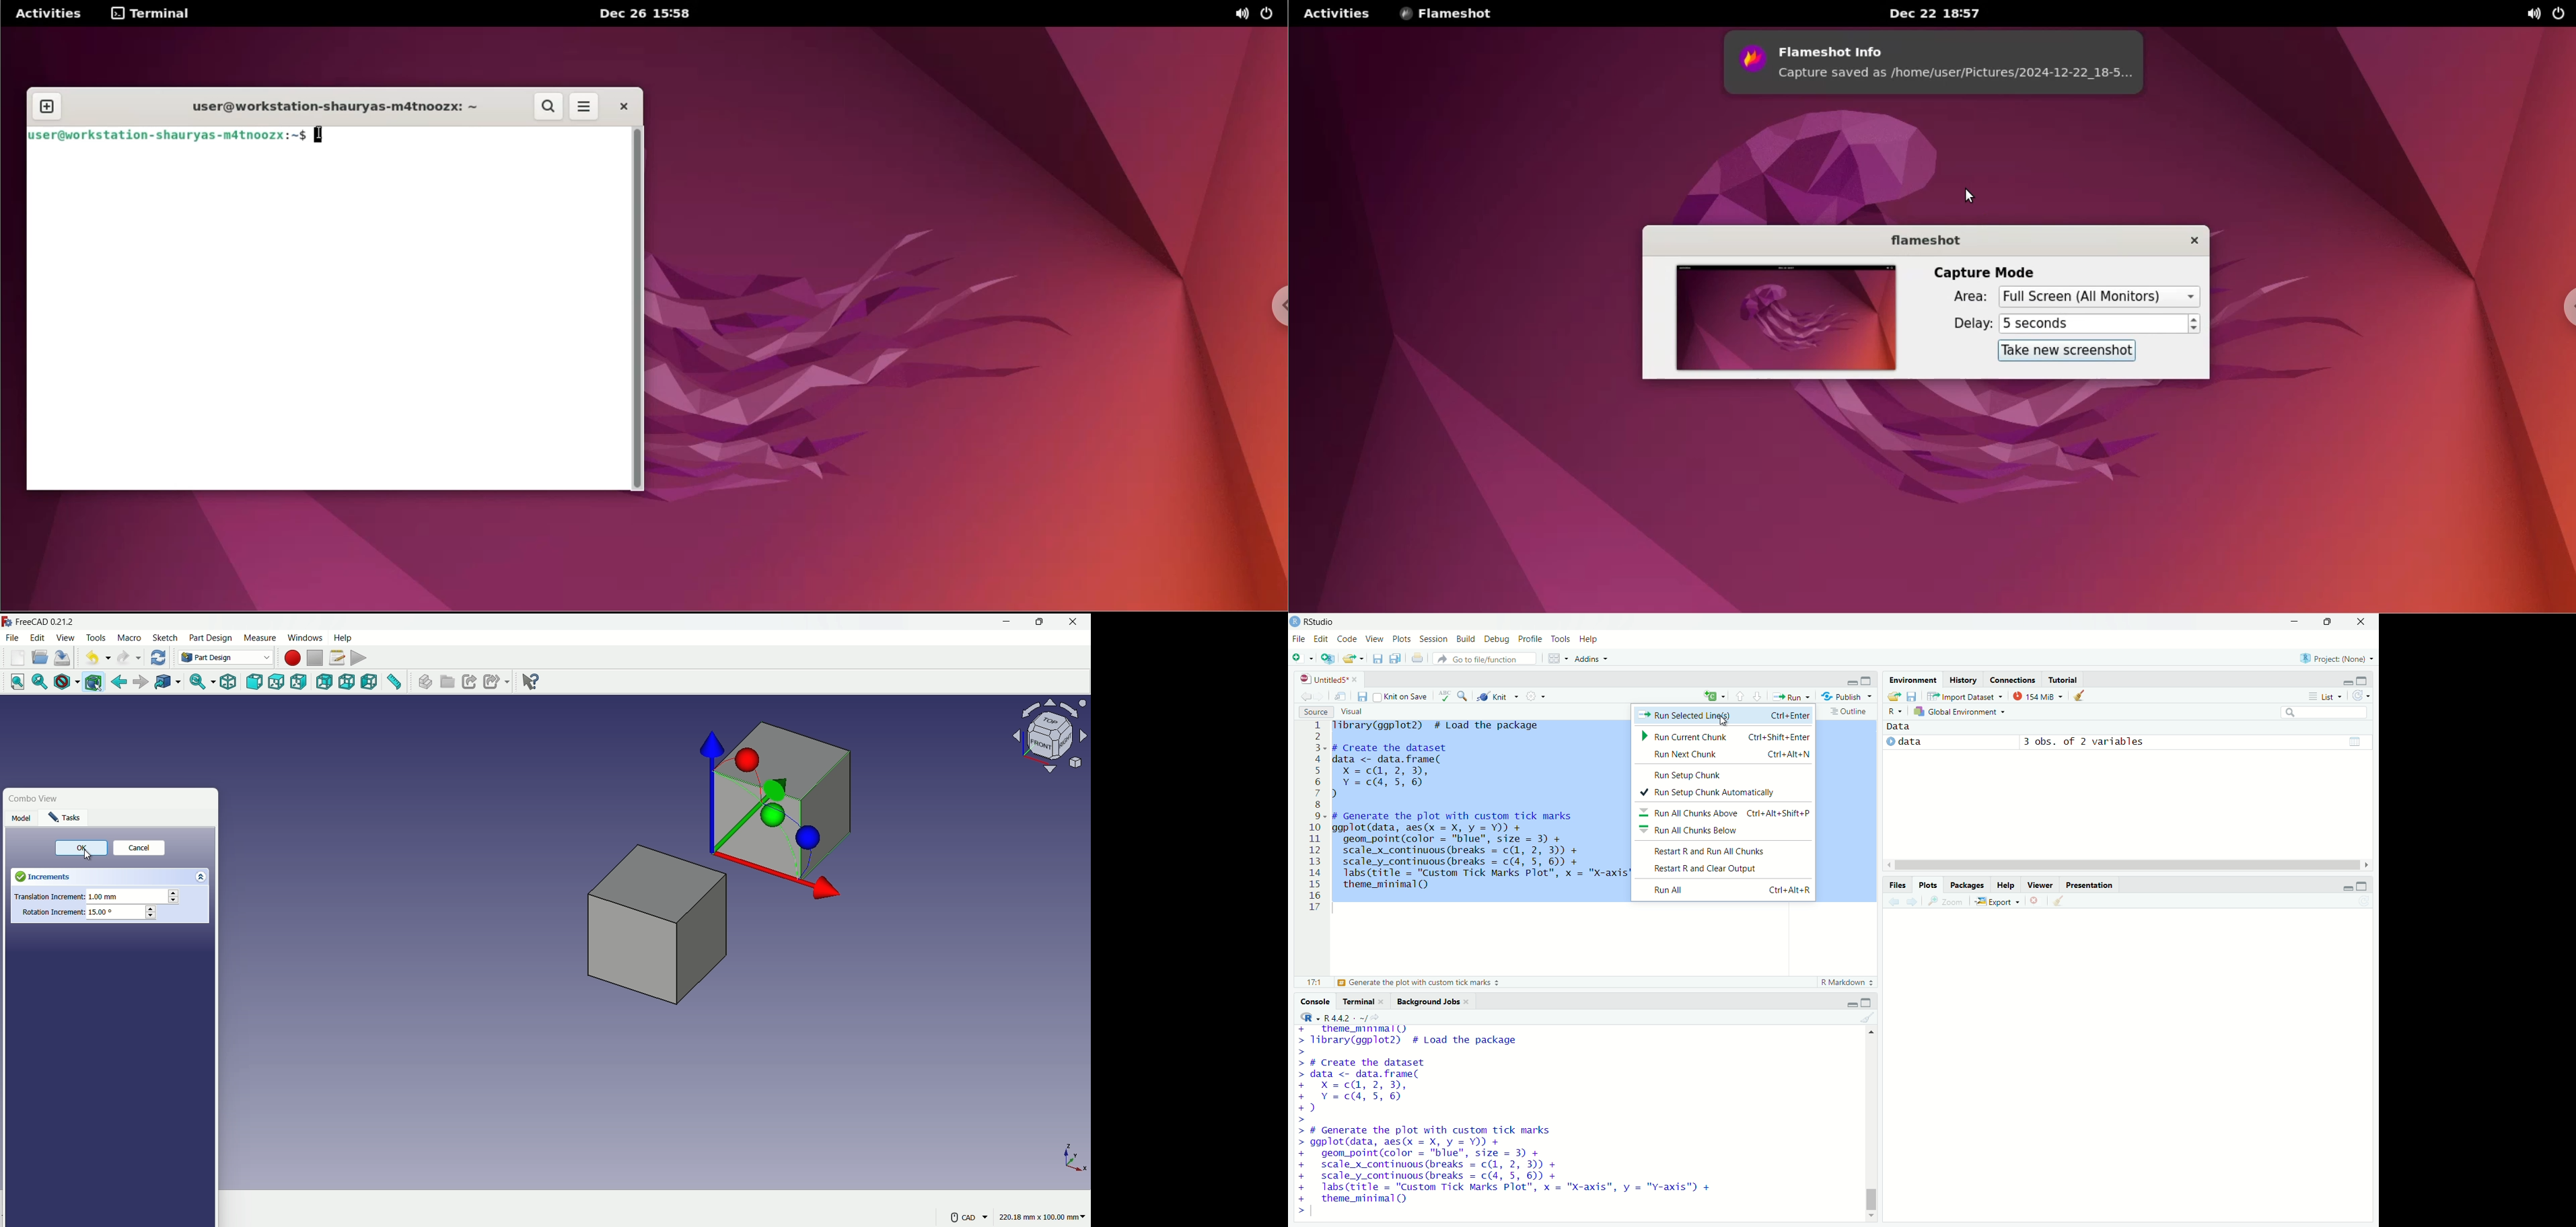 This screenshot has width=2576, height=1232. Describe the element at coordinates (1591, 638) in the screenshot. I see `help` at that location.